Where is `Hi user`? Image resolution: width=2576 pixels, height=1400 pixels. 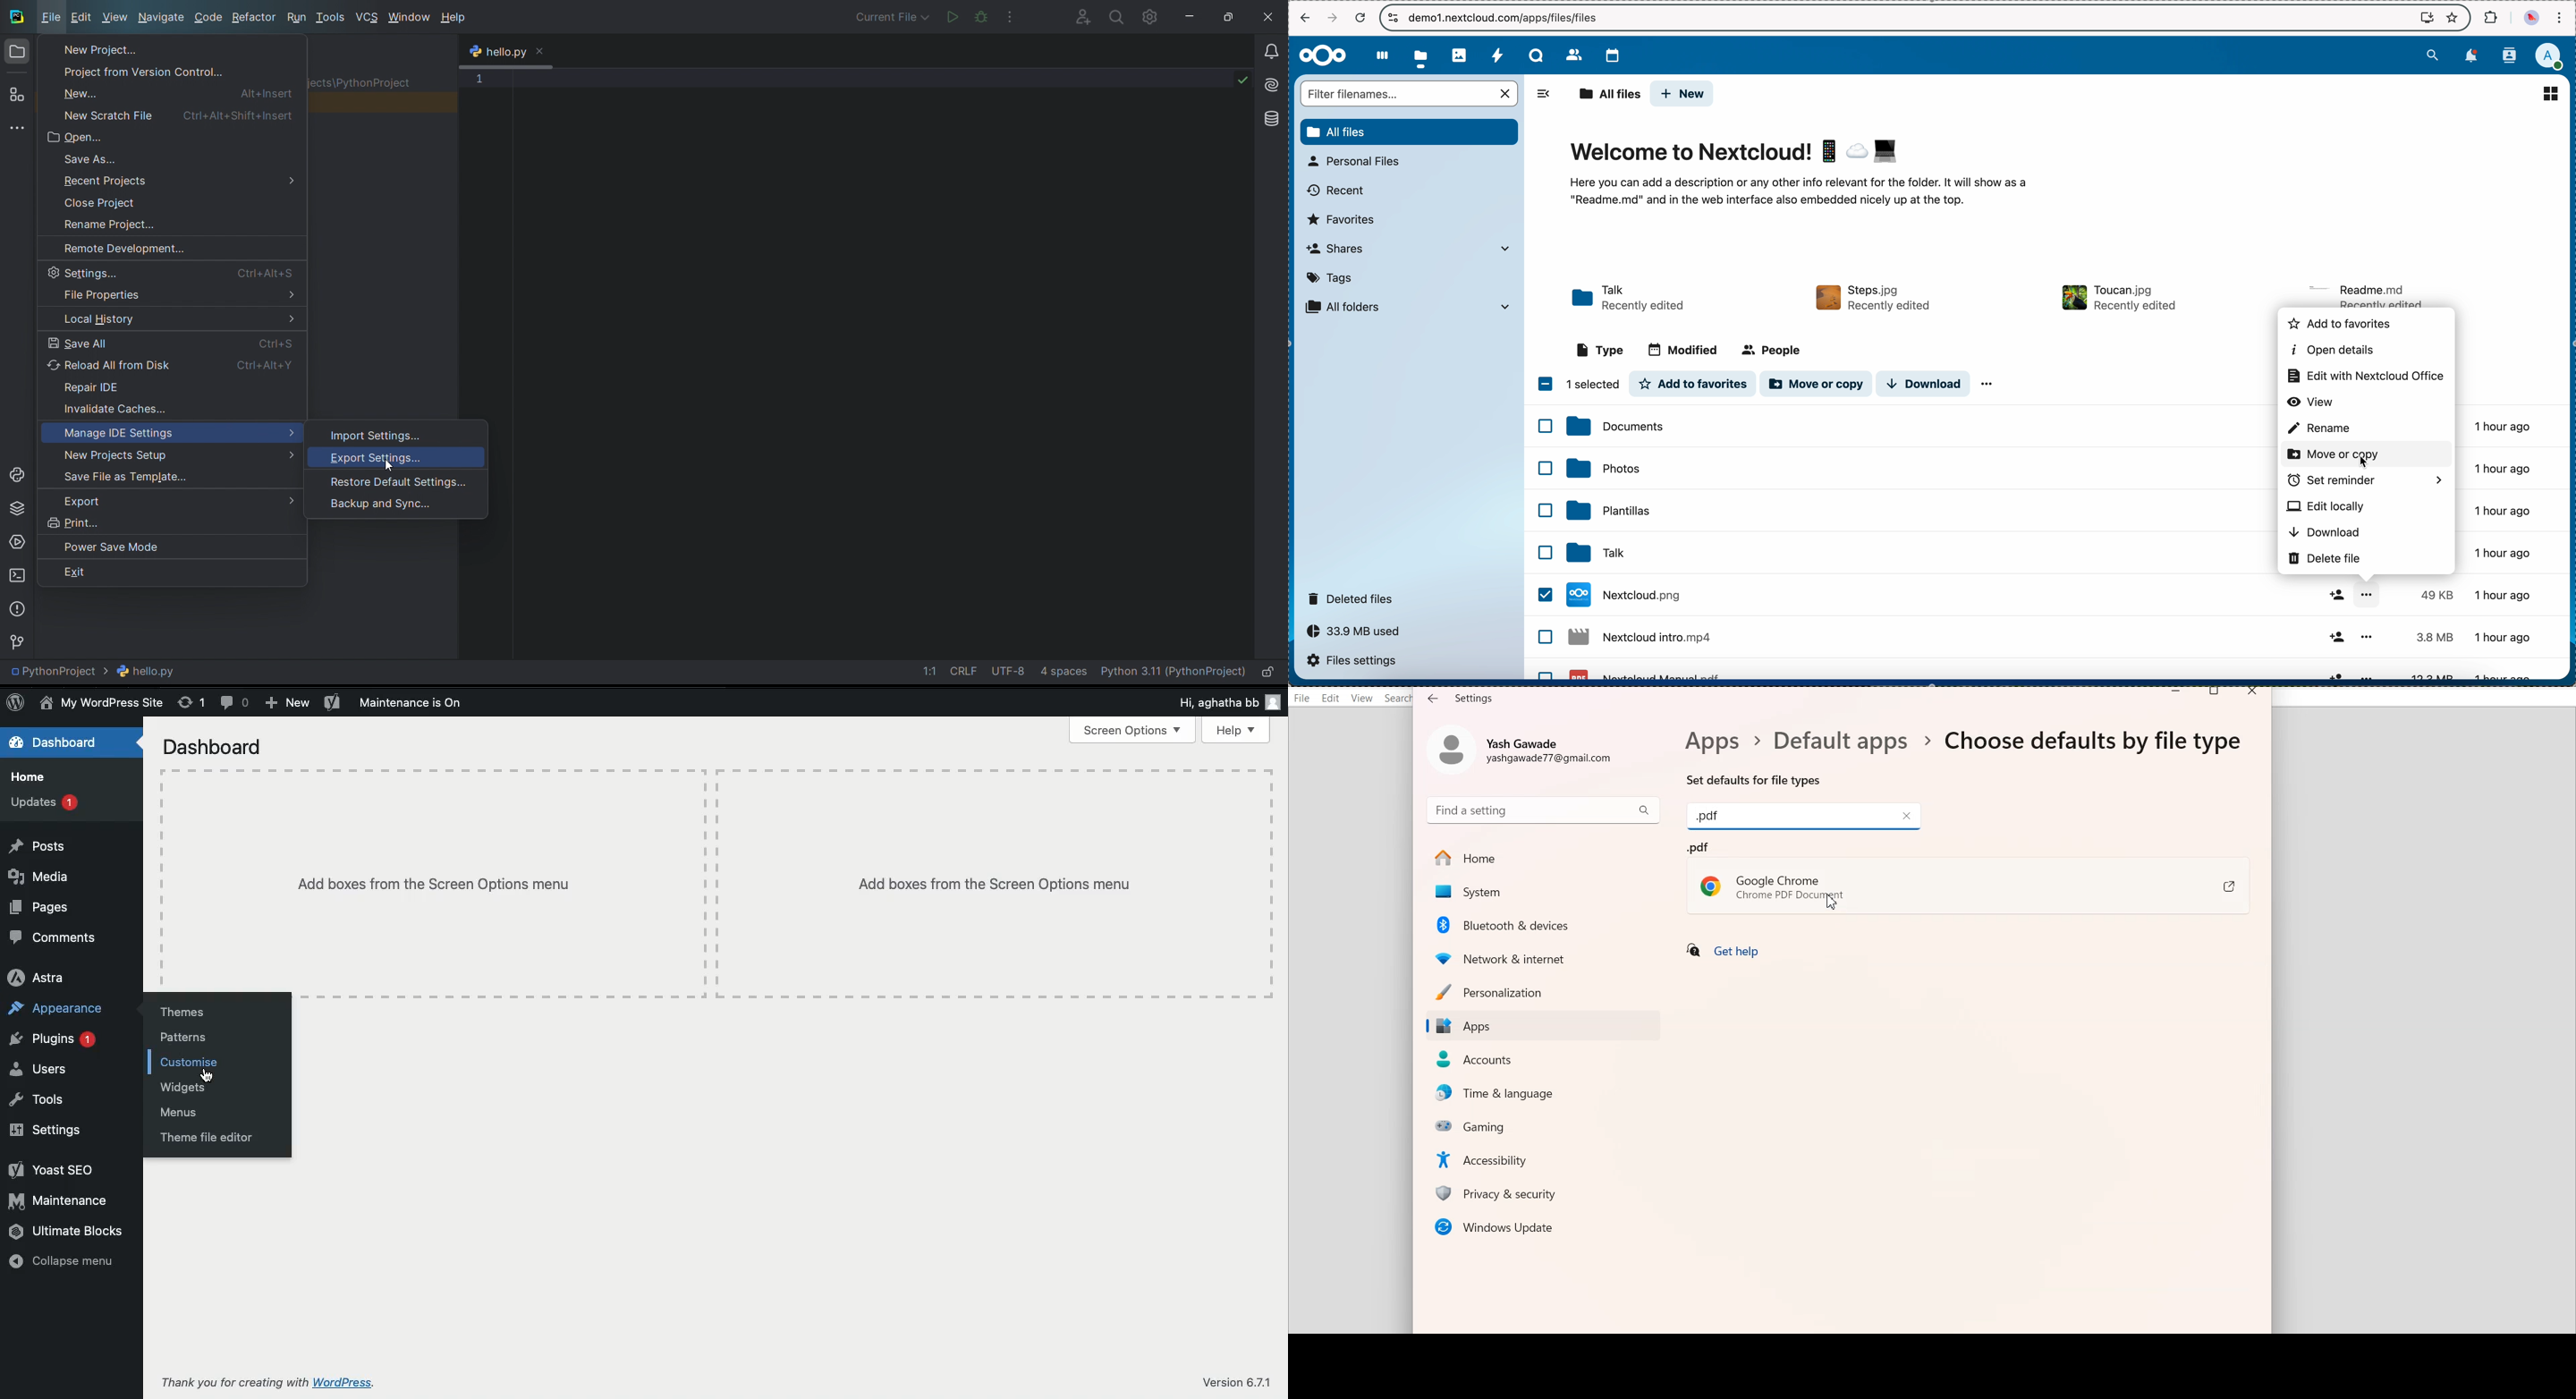
Hi user is located at coordinates (1227, 702).